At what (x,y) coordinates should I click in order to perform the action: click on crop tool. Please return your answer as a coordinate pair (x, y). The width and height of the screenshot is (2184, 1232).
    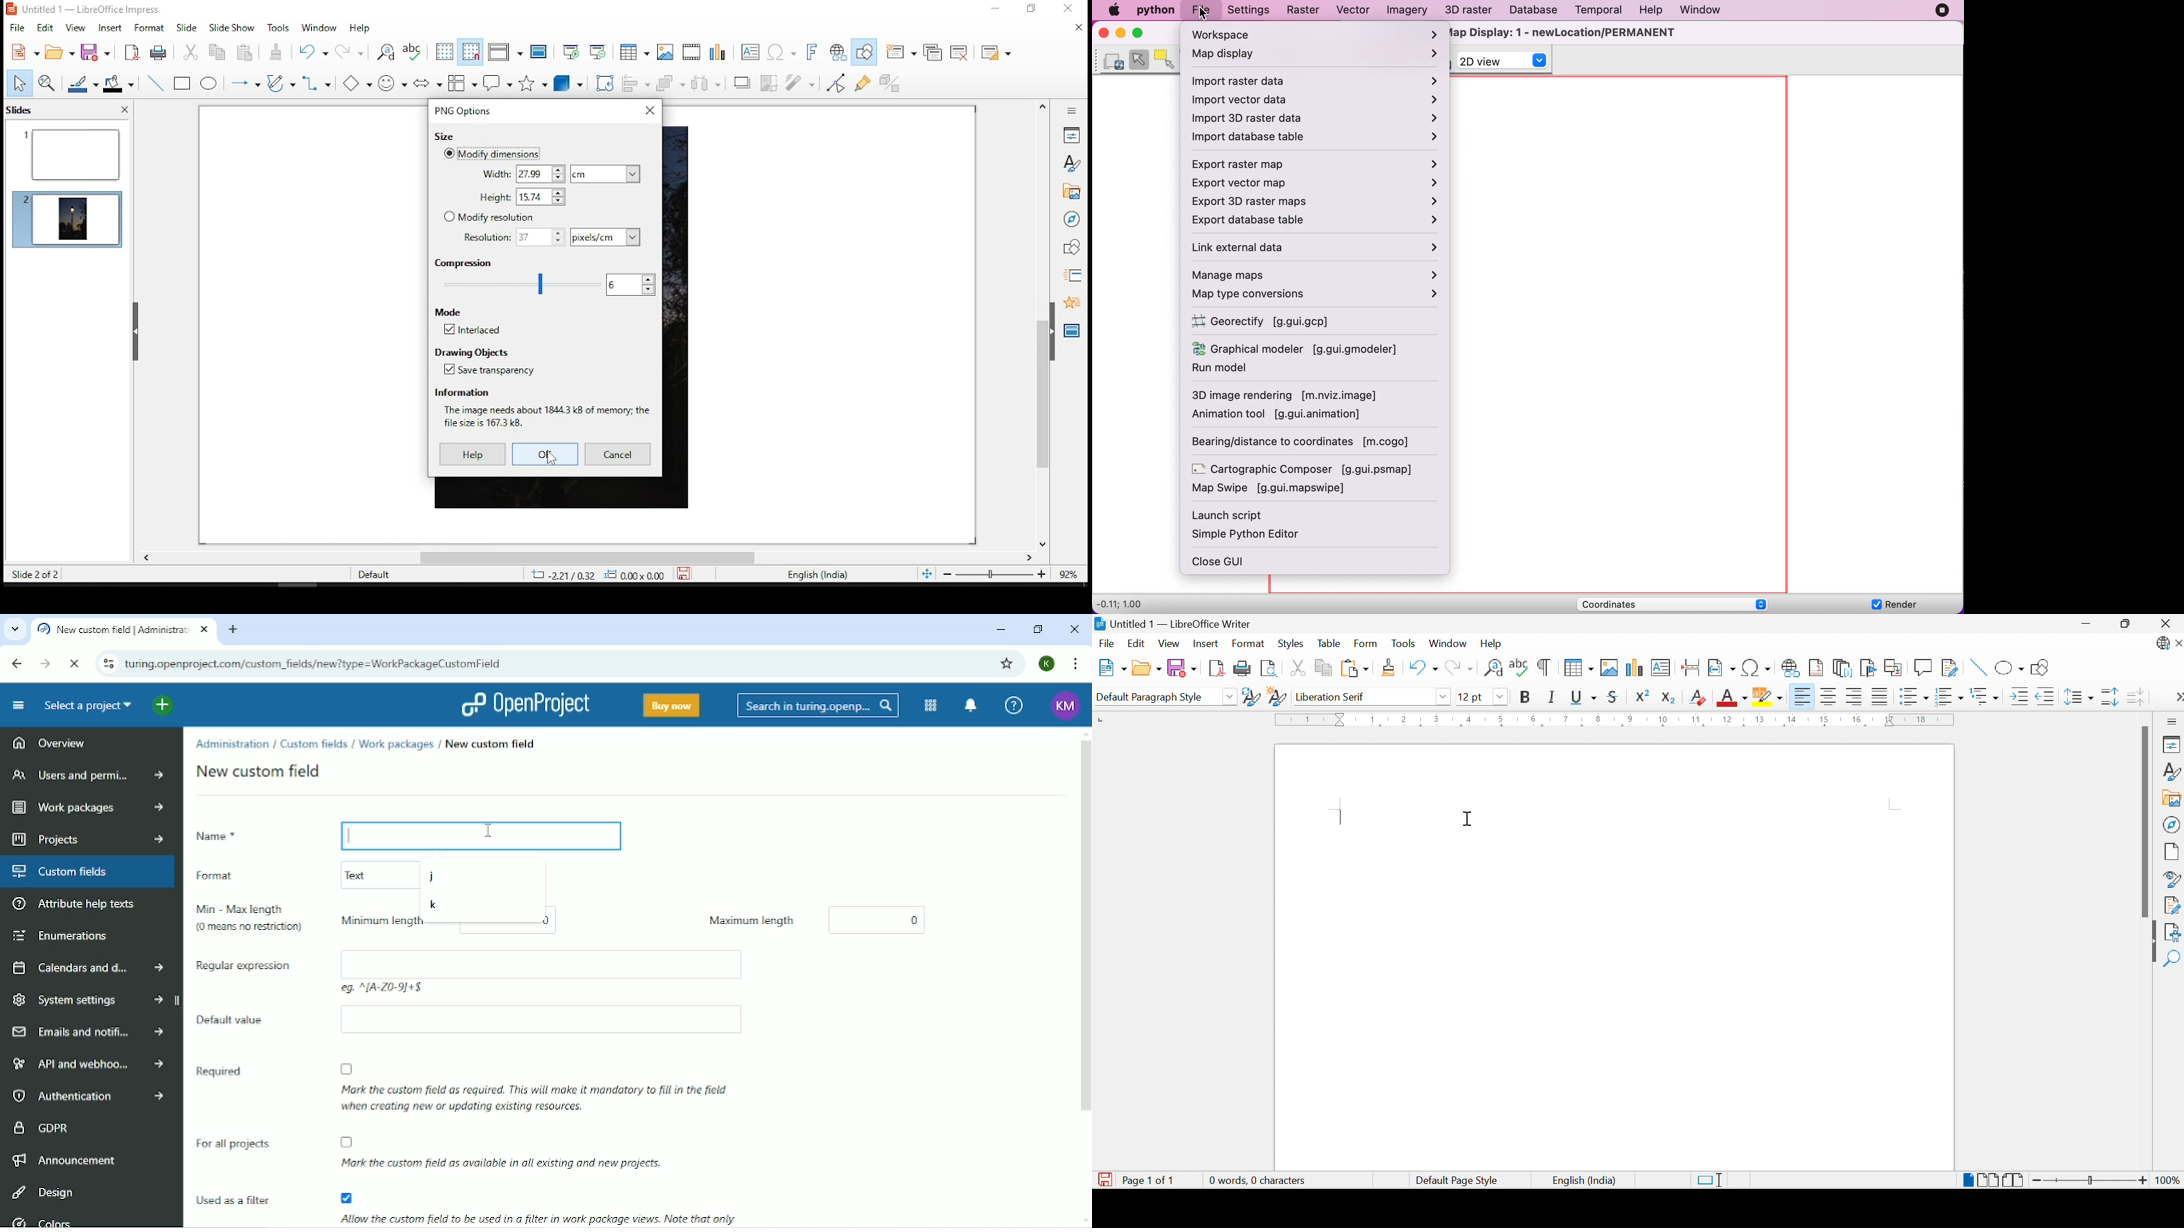
    Looking at the image, I should click on (605, 83).